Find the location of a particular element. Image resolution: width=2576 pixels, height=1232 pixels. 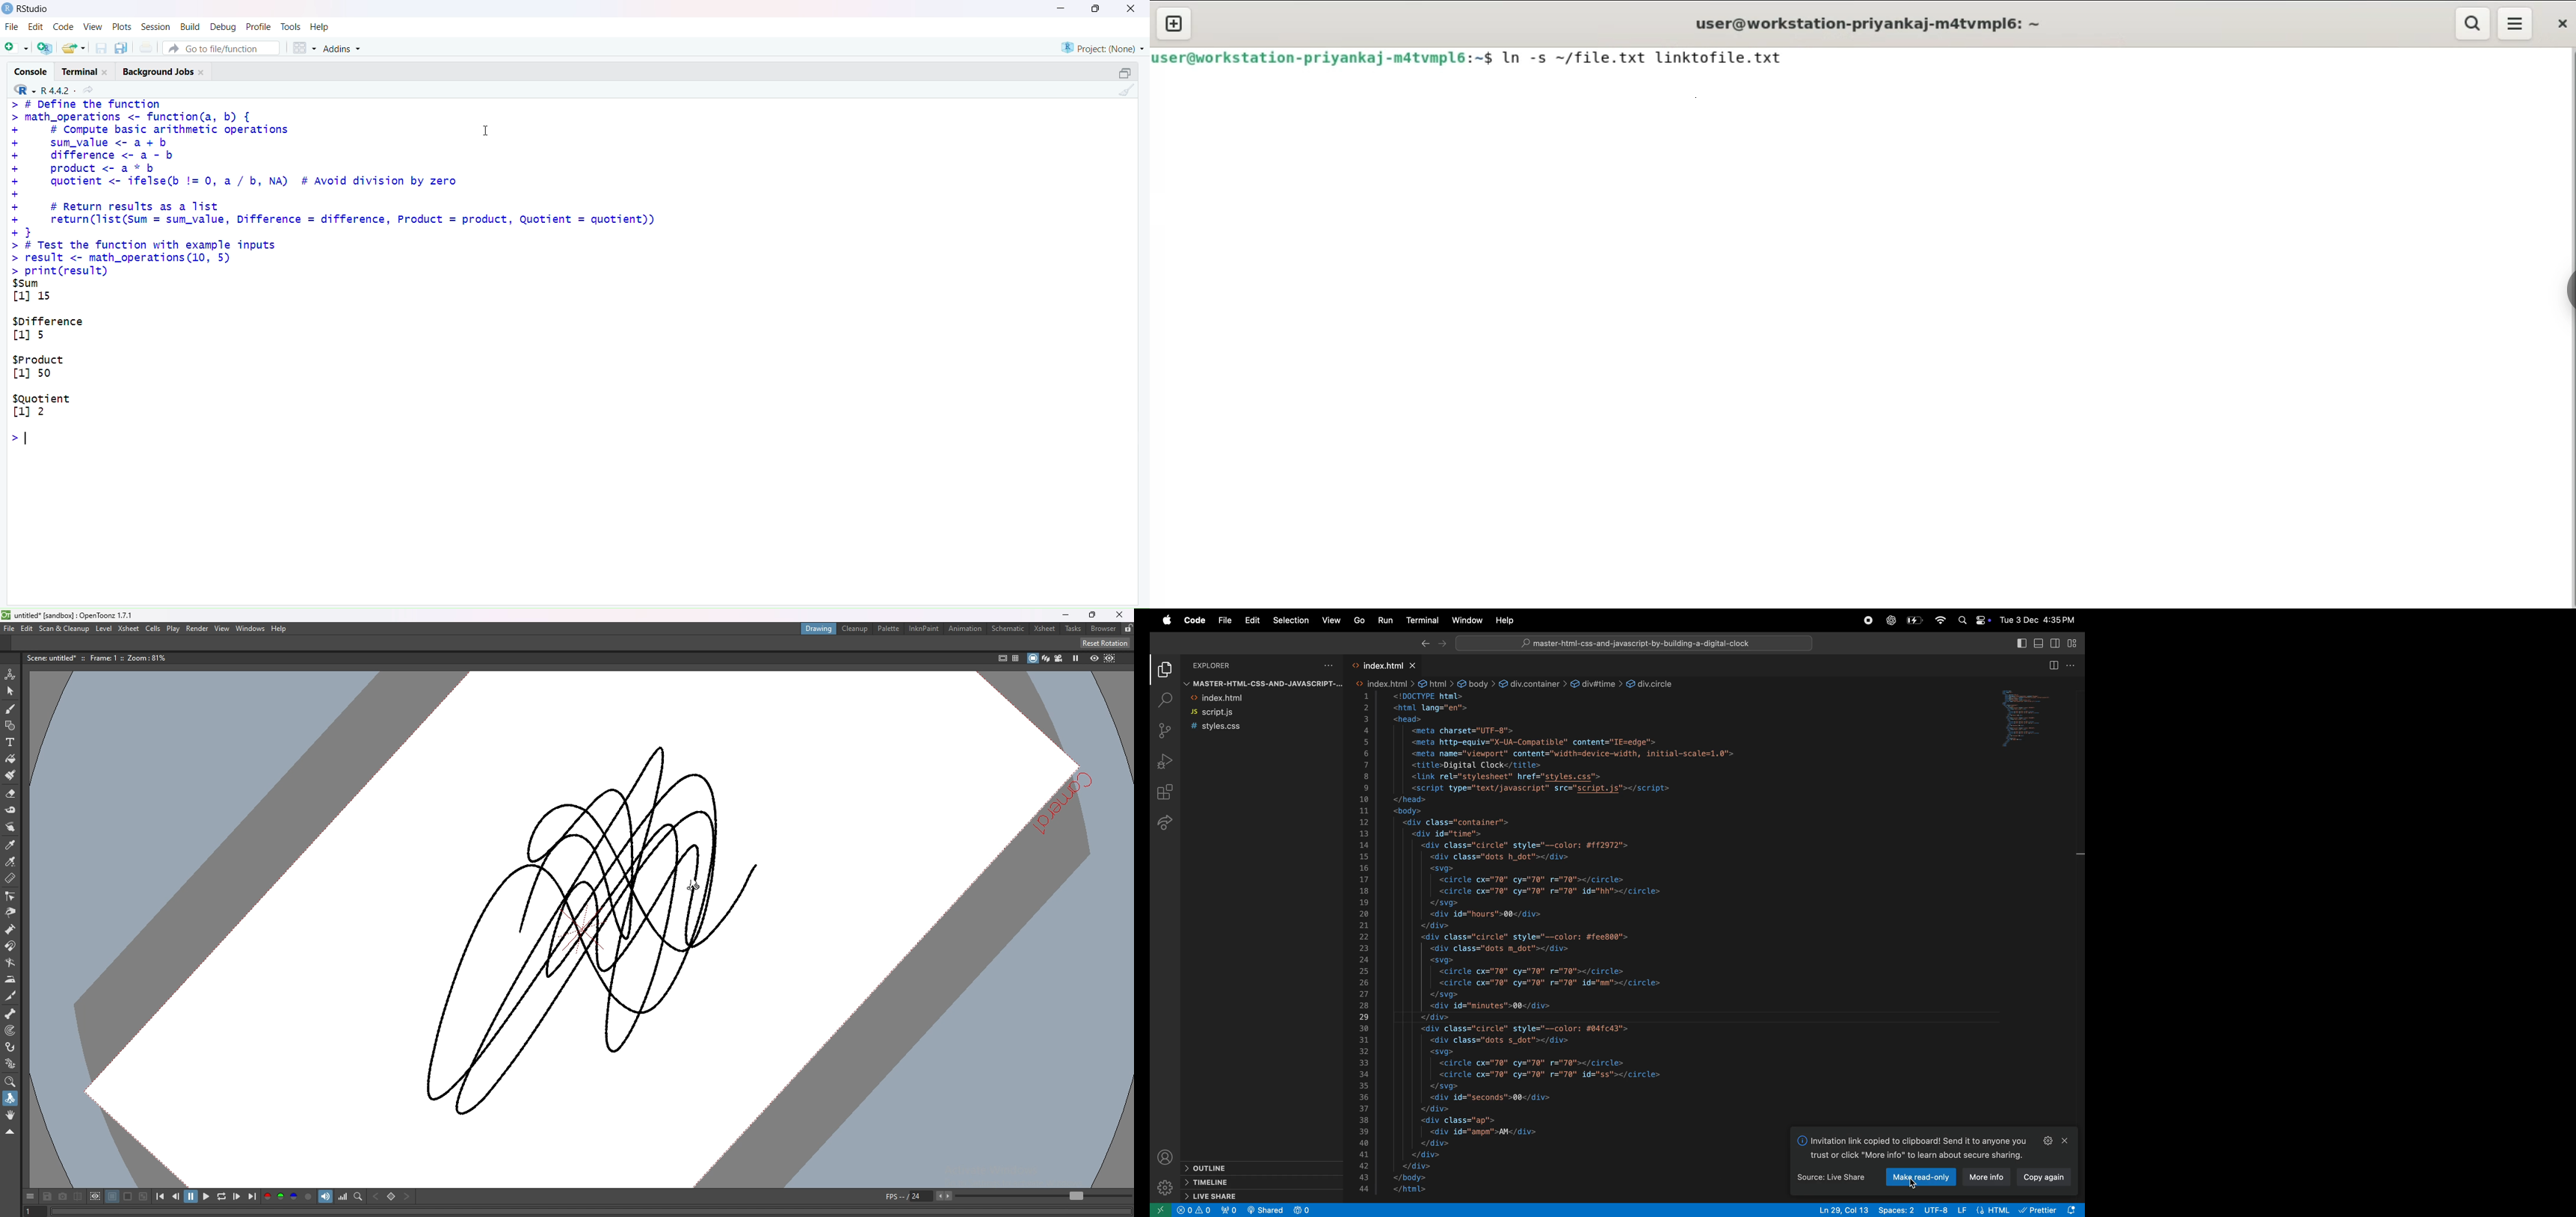

loop is located at coordinates (221, 1197).